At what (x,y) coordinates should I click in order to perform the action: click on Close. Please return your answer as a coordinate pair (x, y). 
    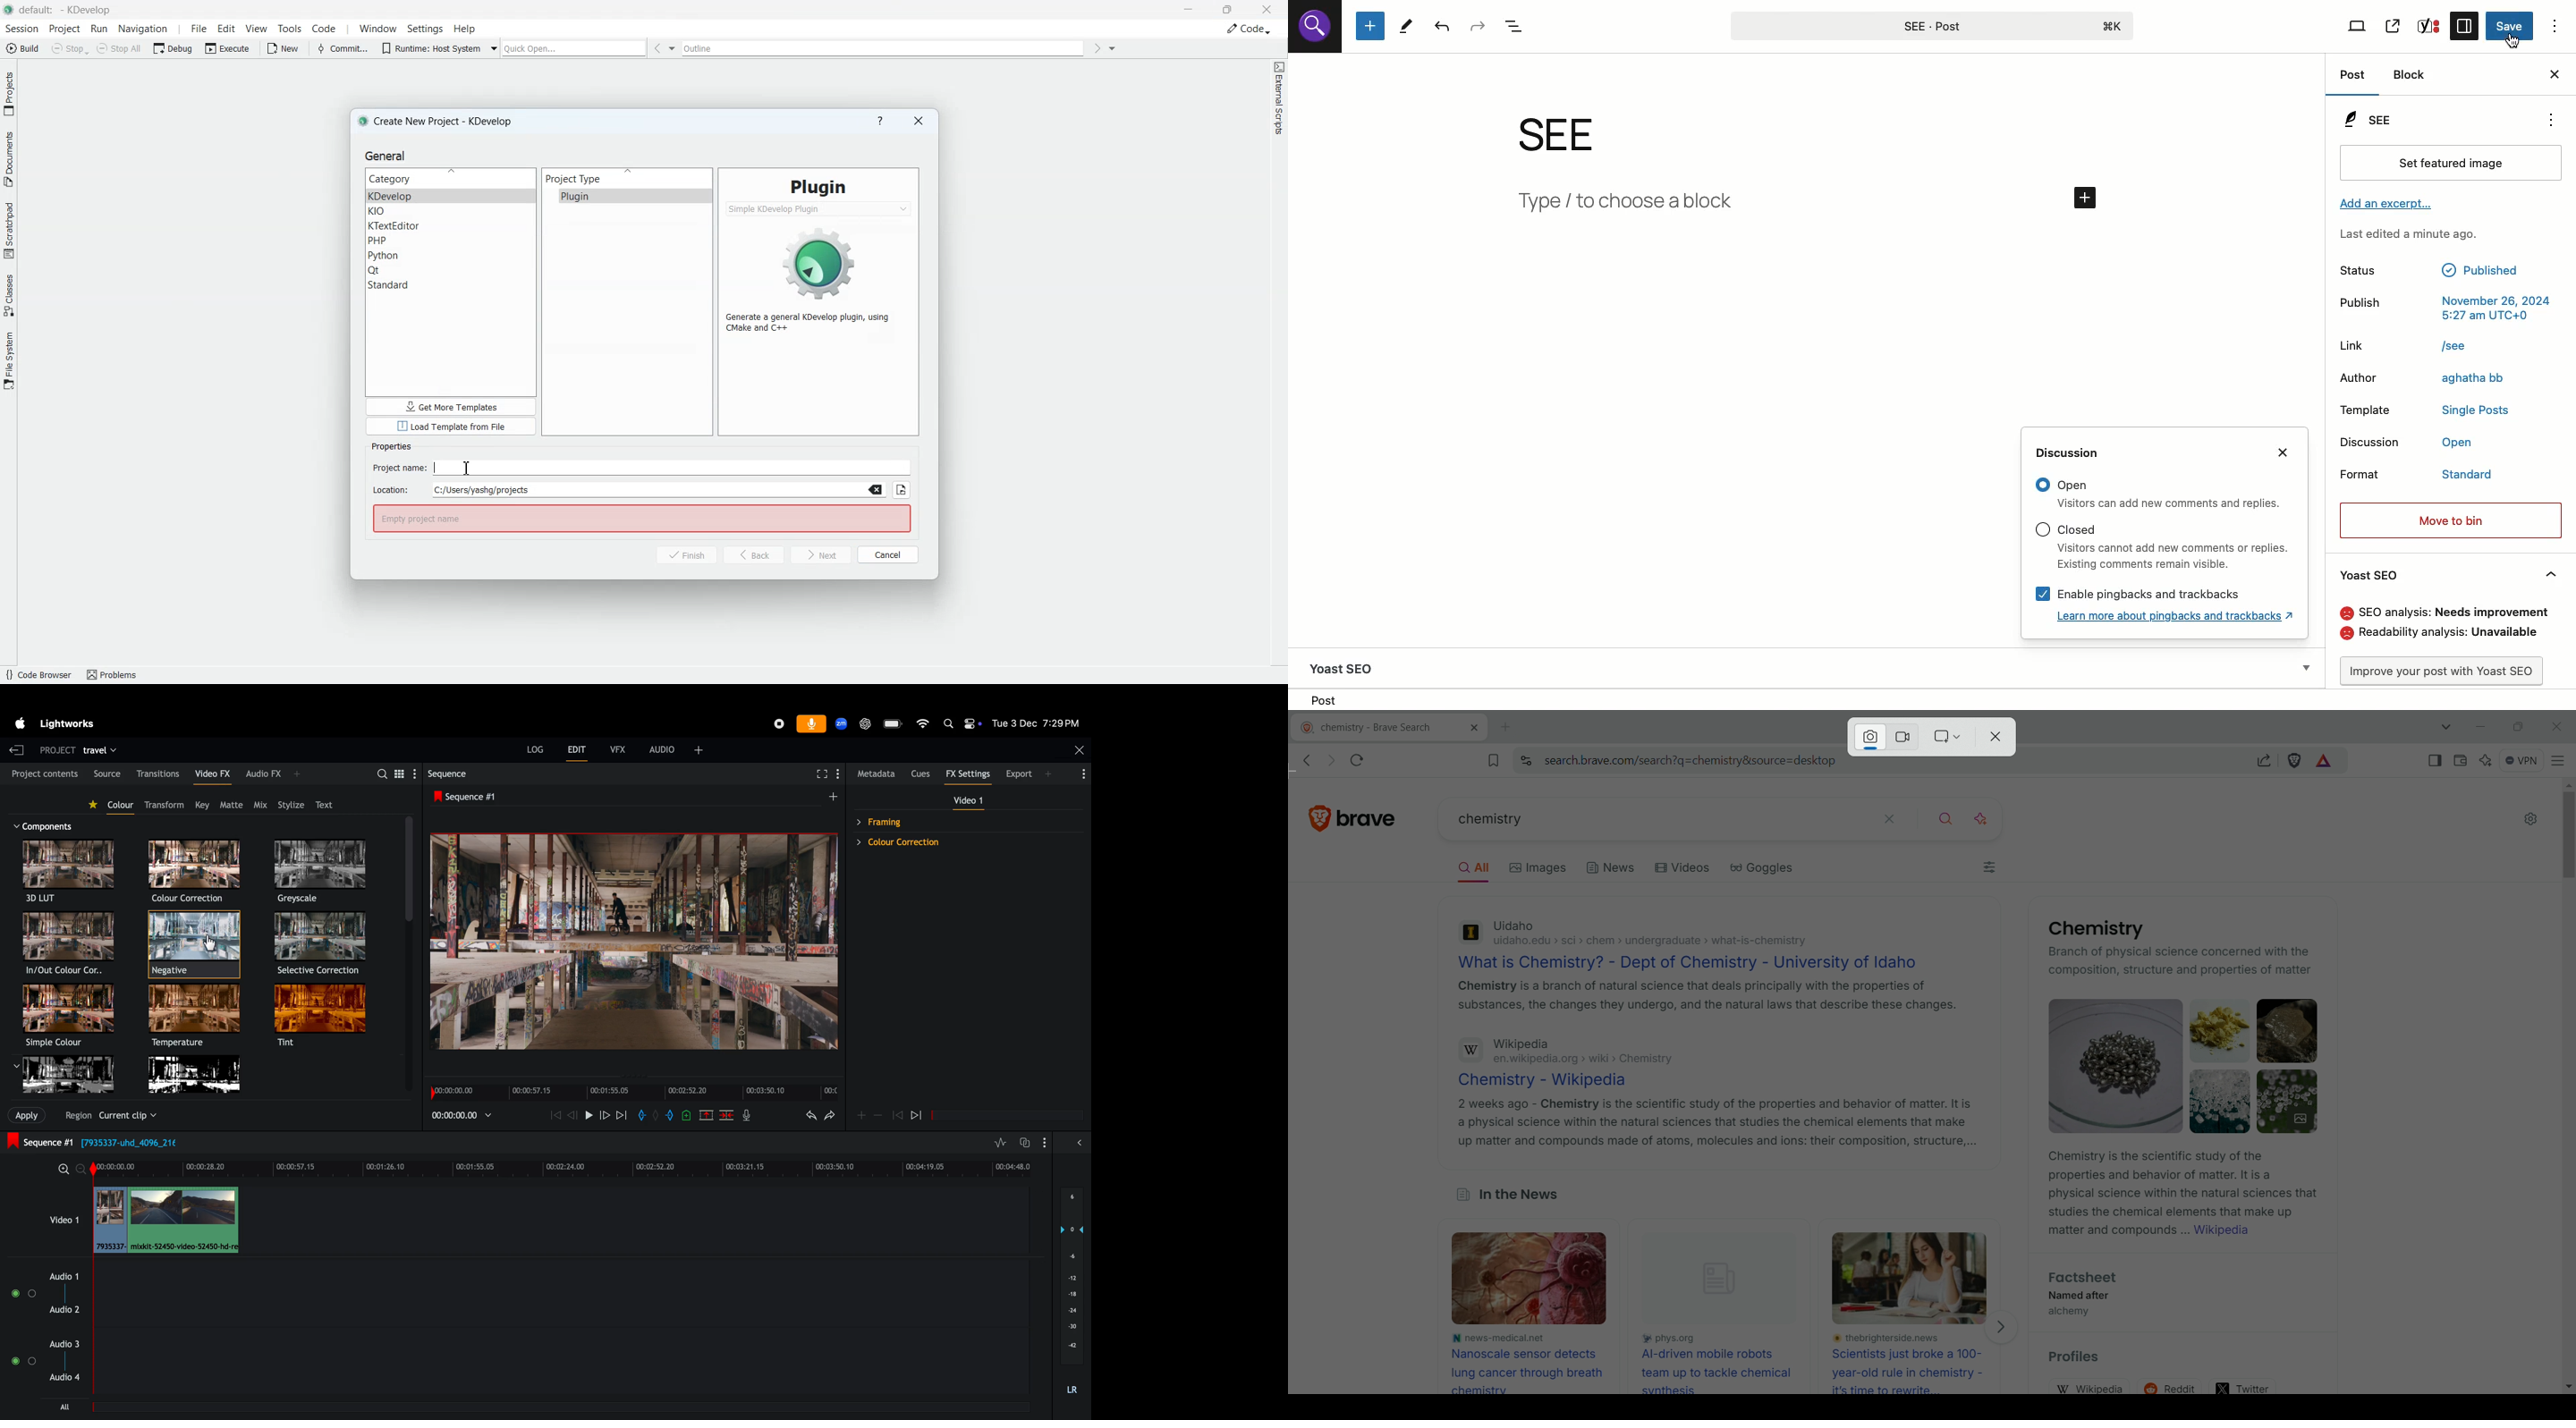
    Looking at the image, I should click on (918, 121).